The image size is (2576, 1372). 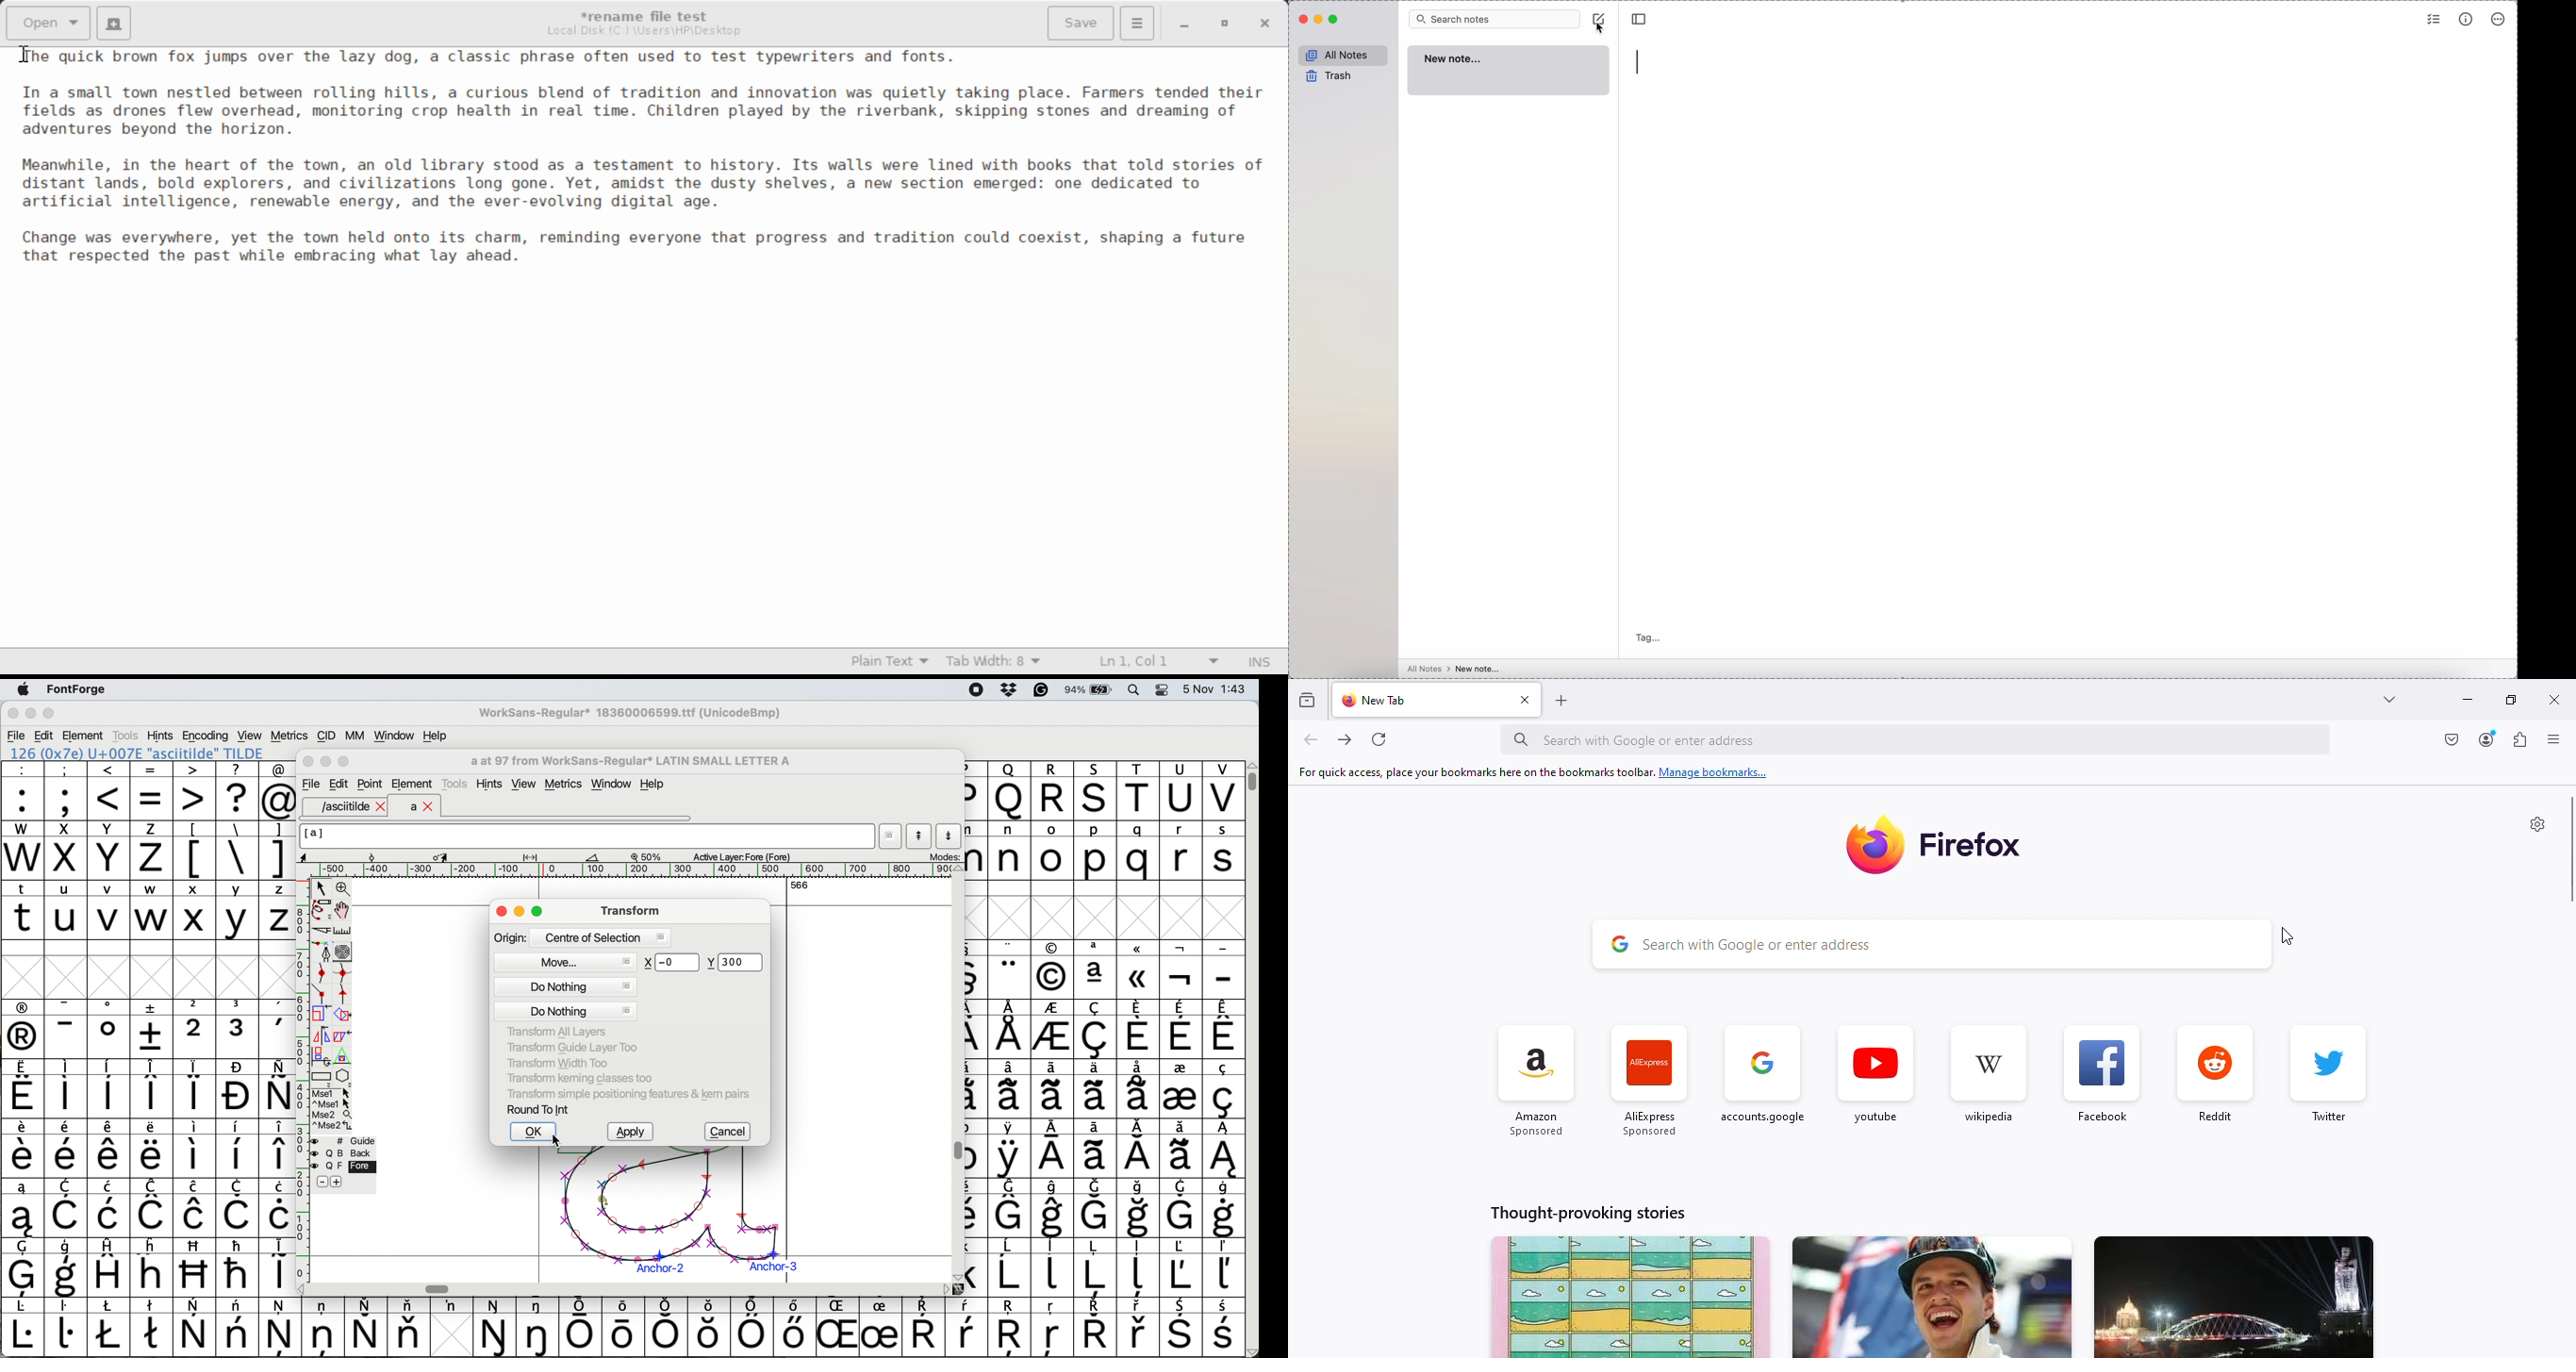 I want to click on symbol, so click(x=281, y=1326).